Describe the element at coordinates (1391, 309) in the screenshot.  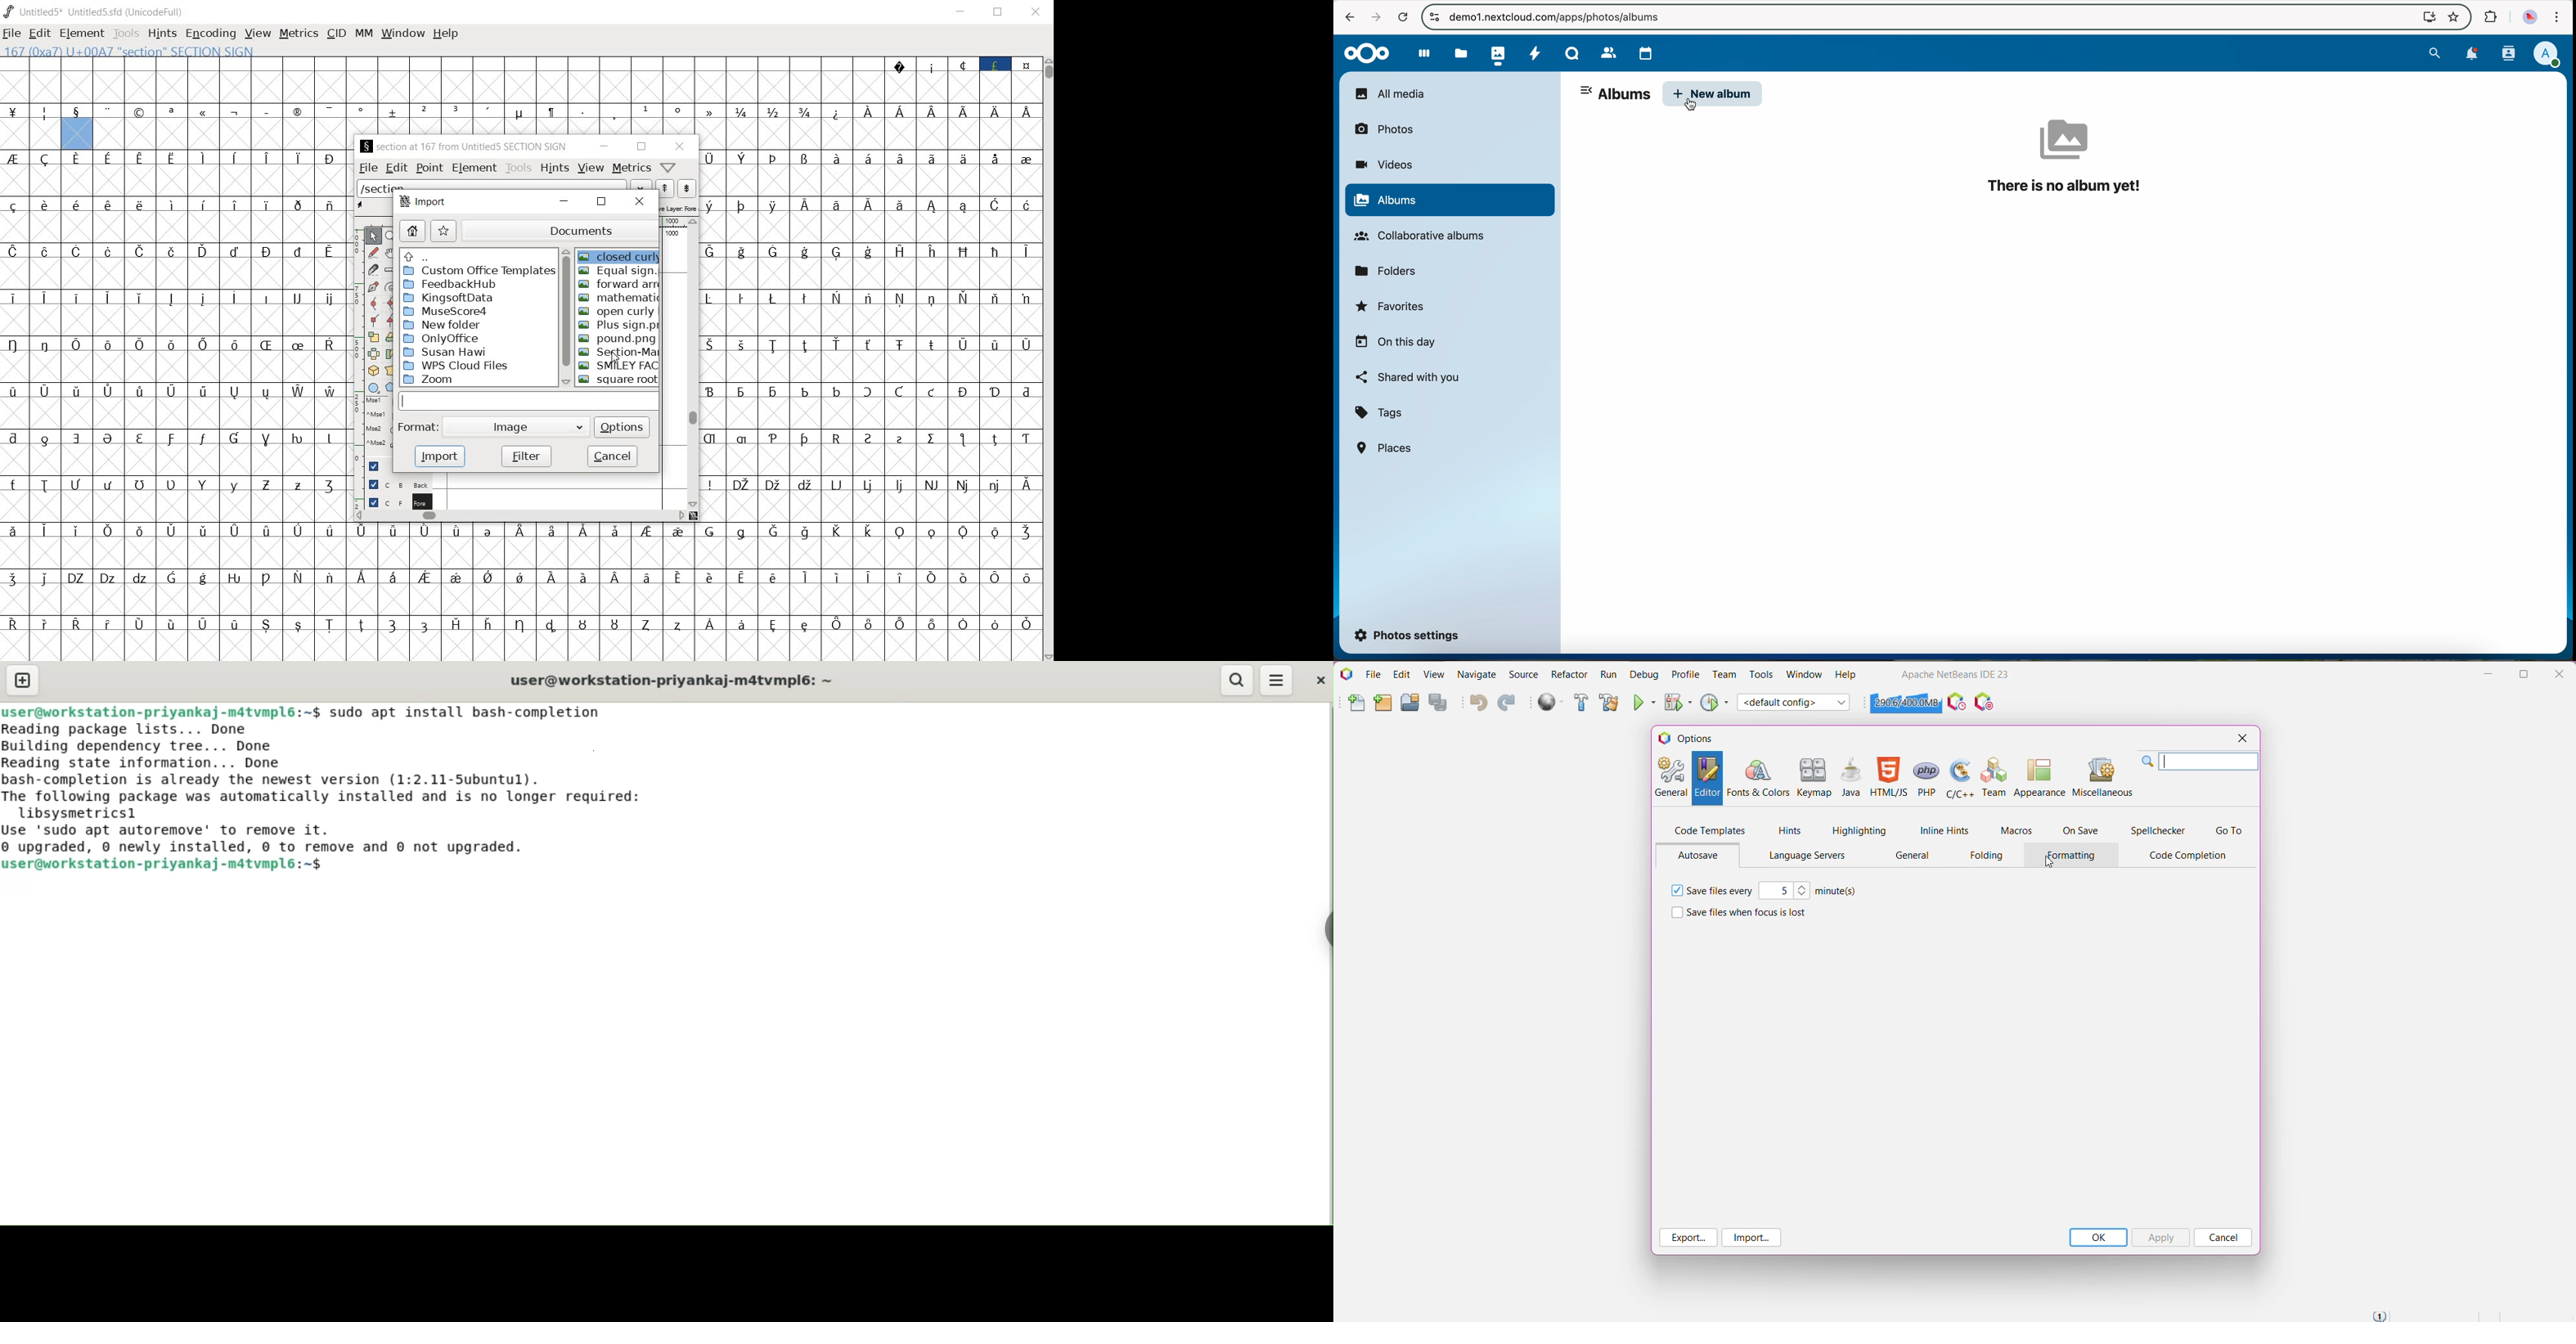
I see `favorites` at that location.